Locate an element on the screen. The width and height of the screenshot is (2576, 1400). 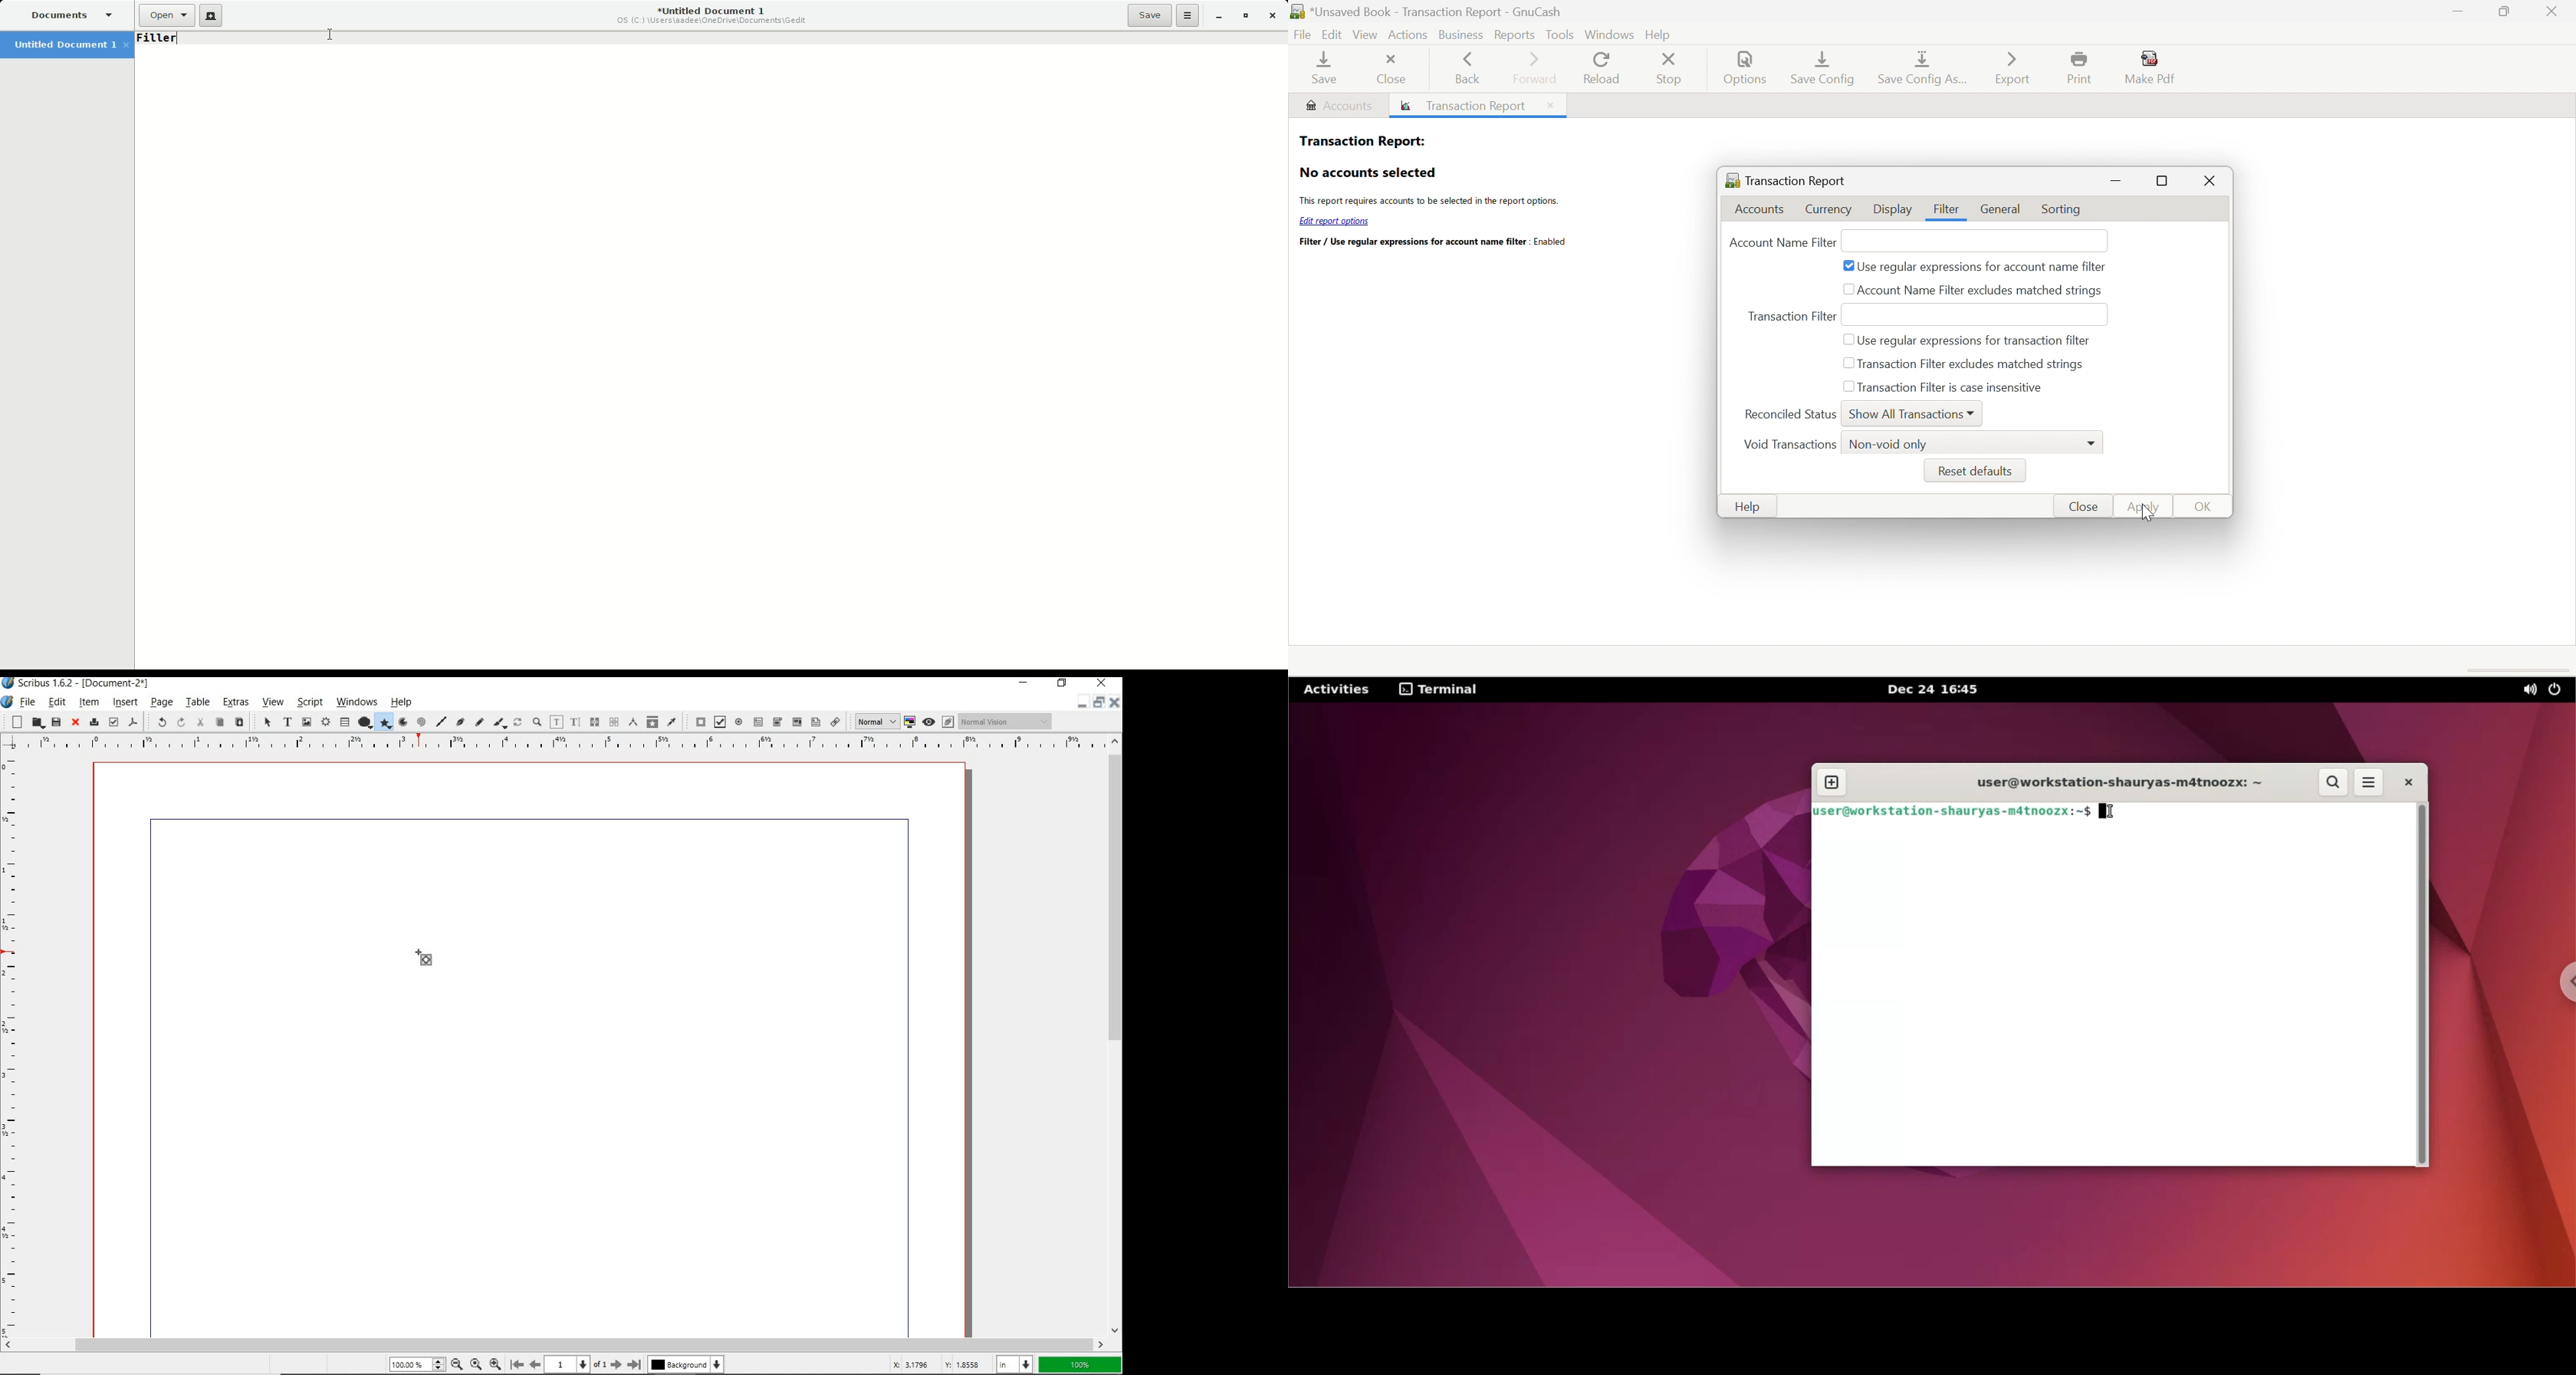
page is located at coordinates (161, 703).